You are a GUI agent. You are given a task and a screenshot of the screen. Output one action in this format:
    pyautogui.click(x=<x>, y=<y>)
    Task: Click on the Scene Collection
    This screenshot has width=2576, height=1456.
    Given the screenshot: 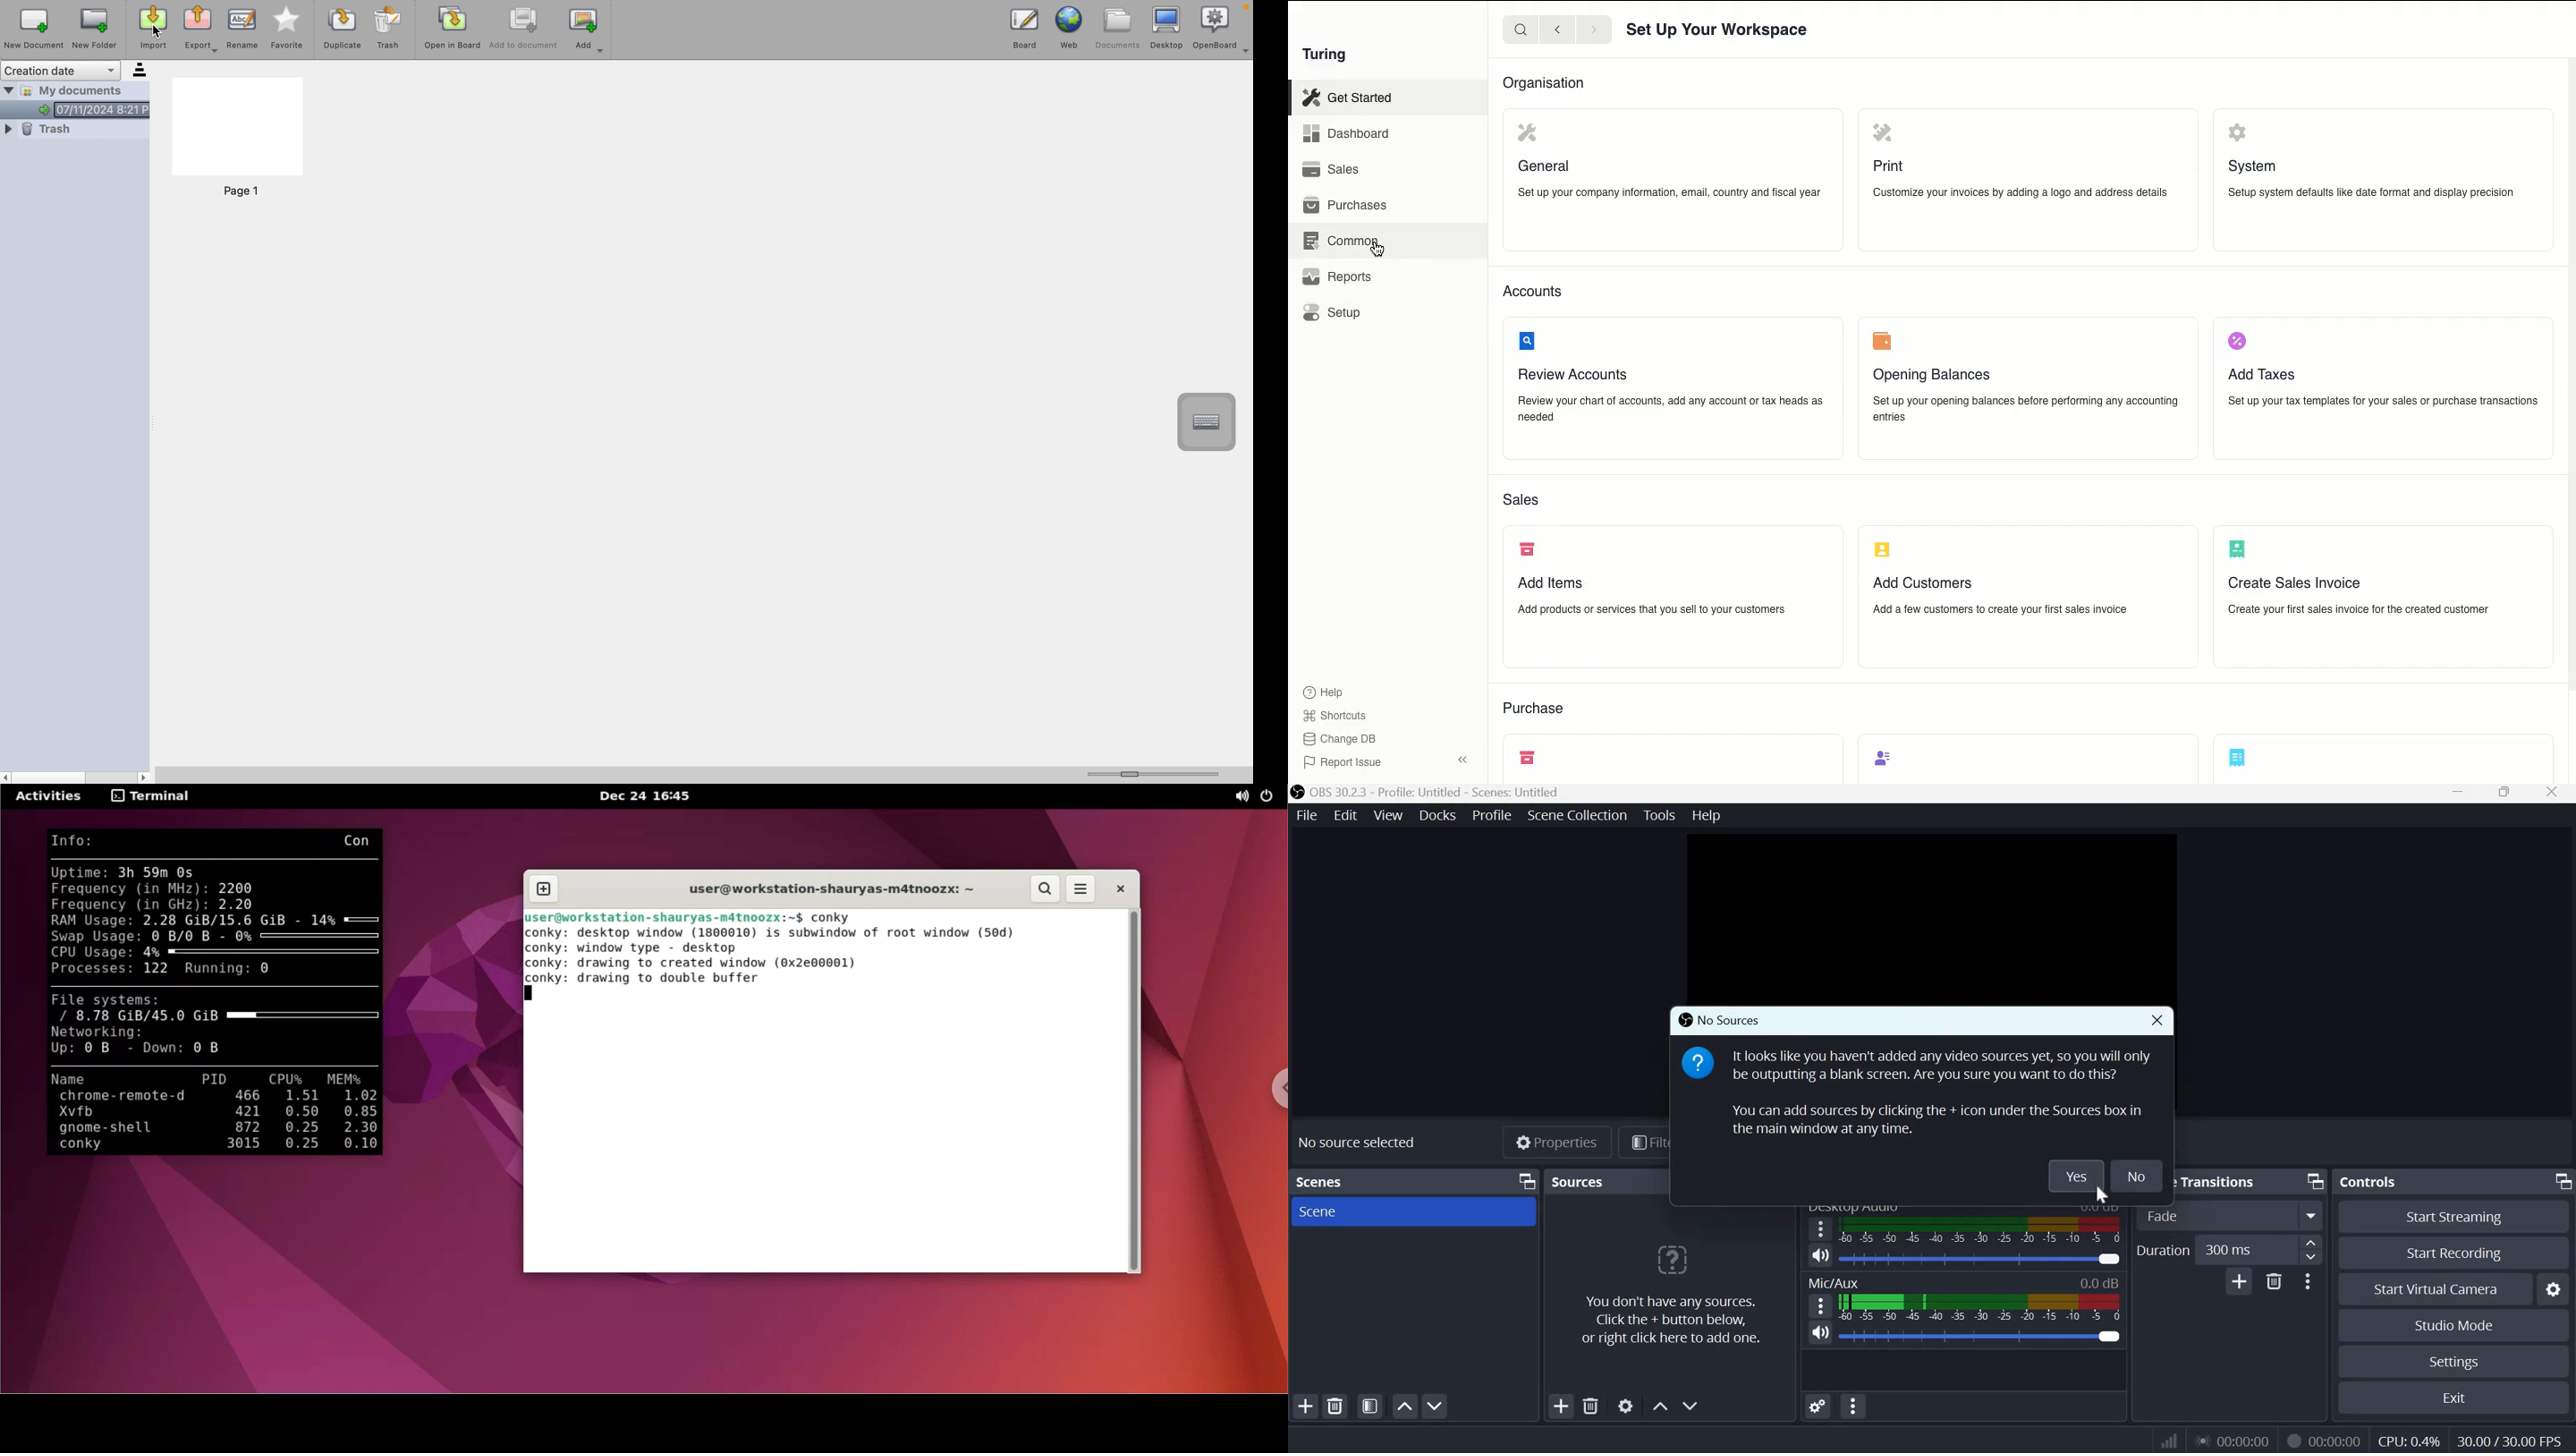 What is the action you would take?
    pyautogui.click(x=1579, y=816)
    